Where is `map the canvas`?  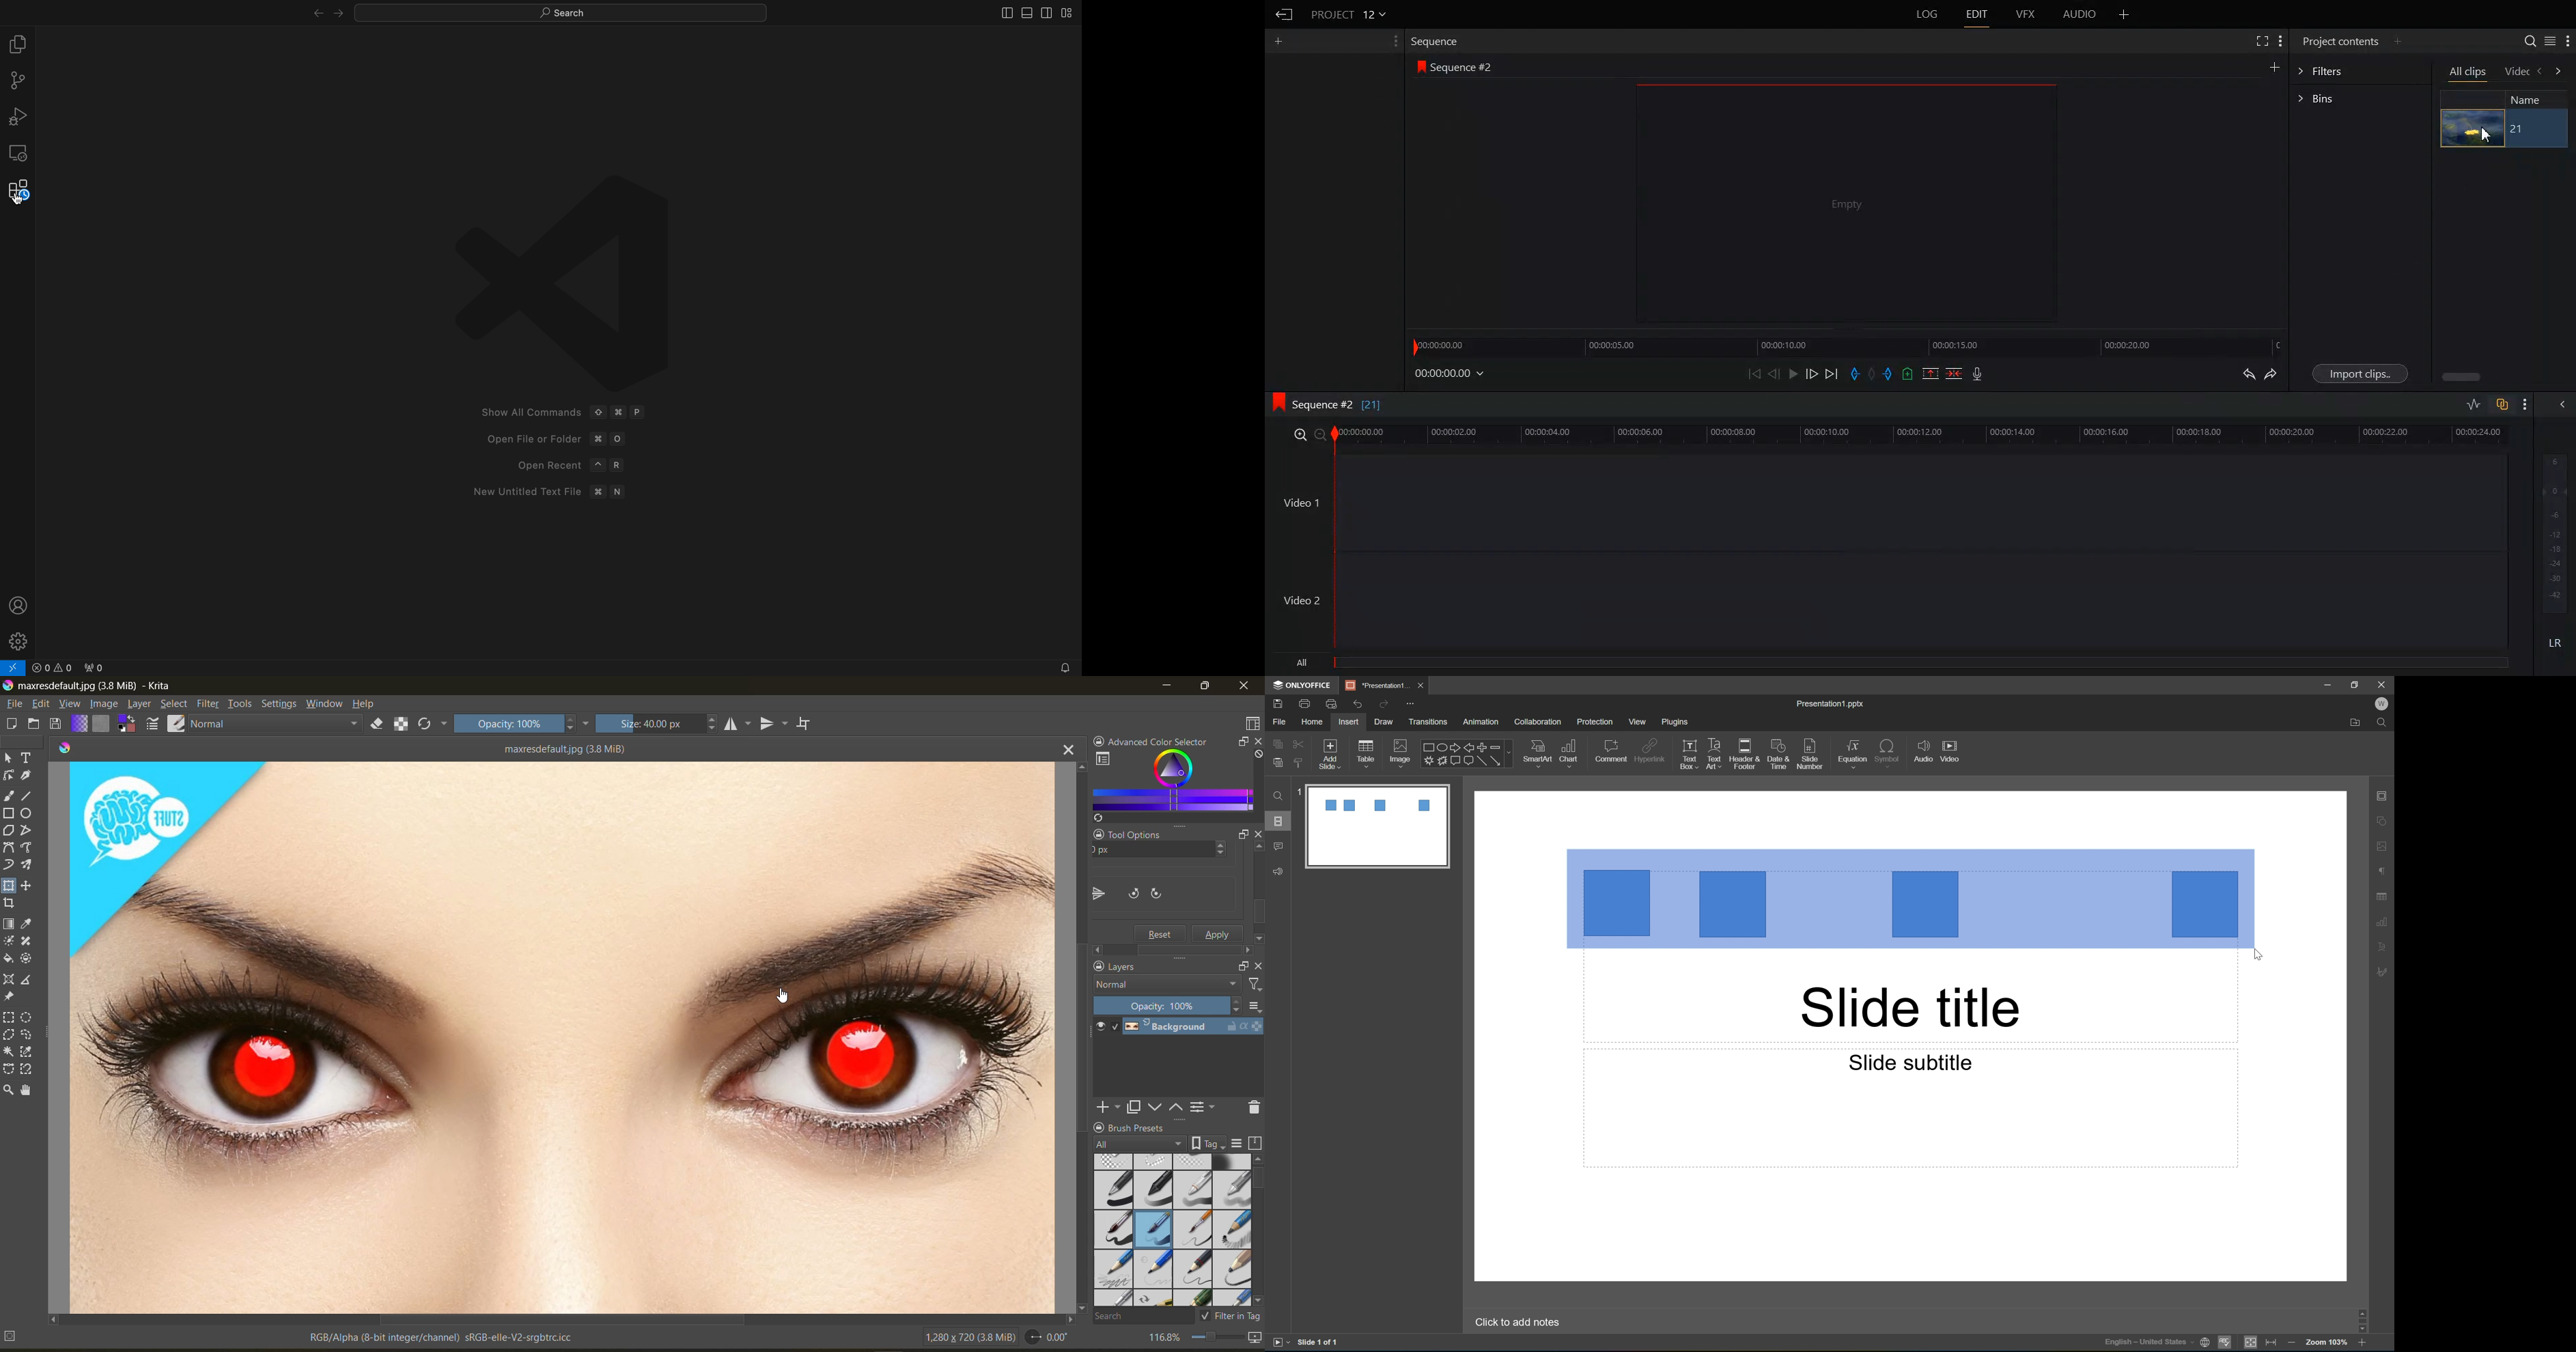
map the canvas is located at coordinates (1253, 1337).